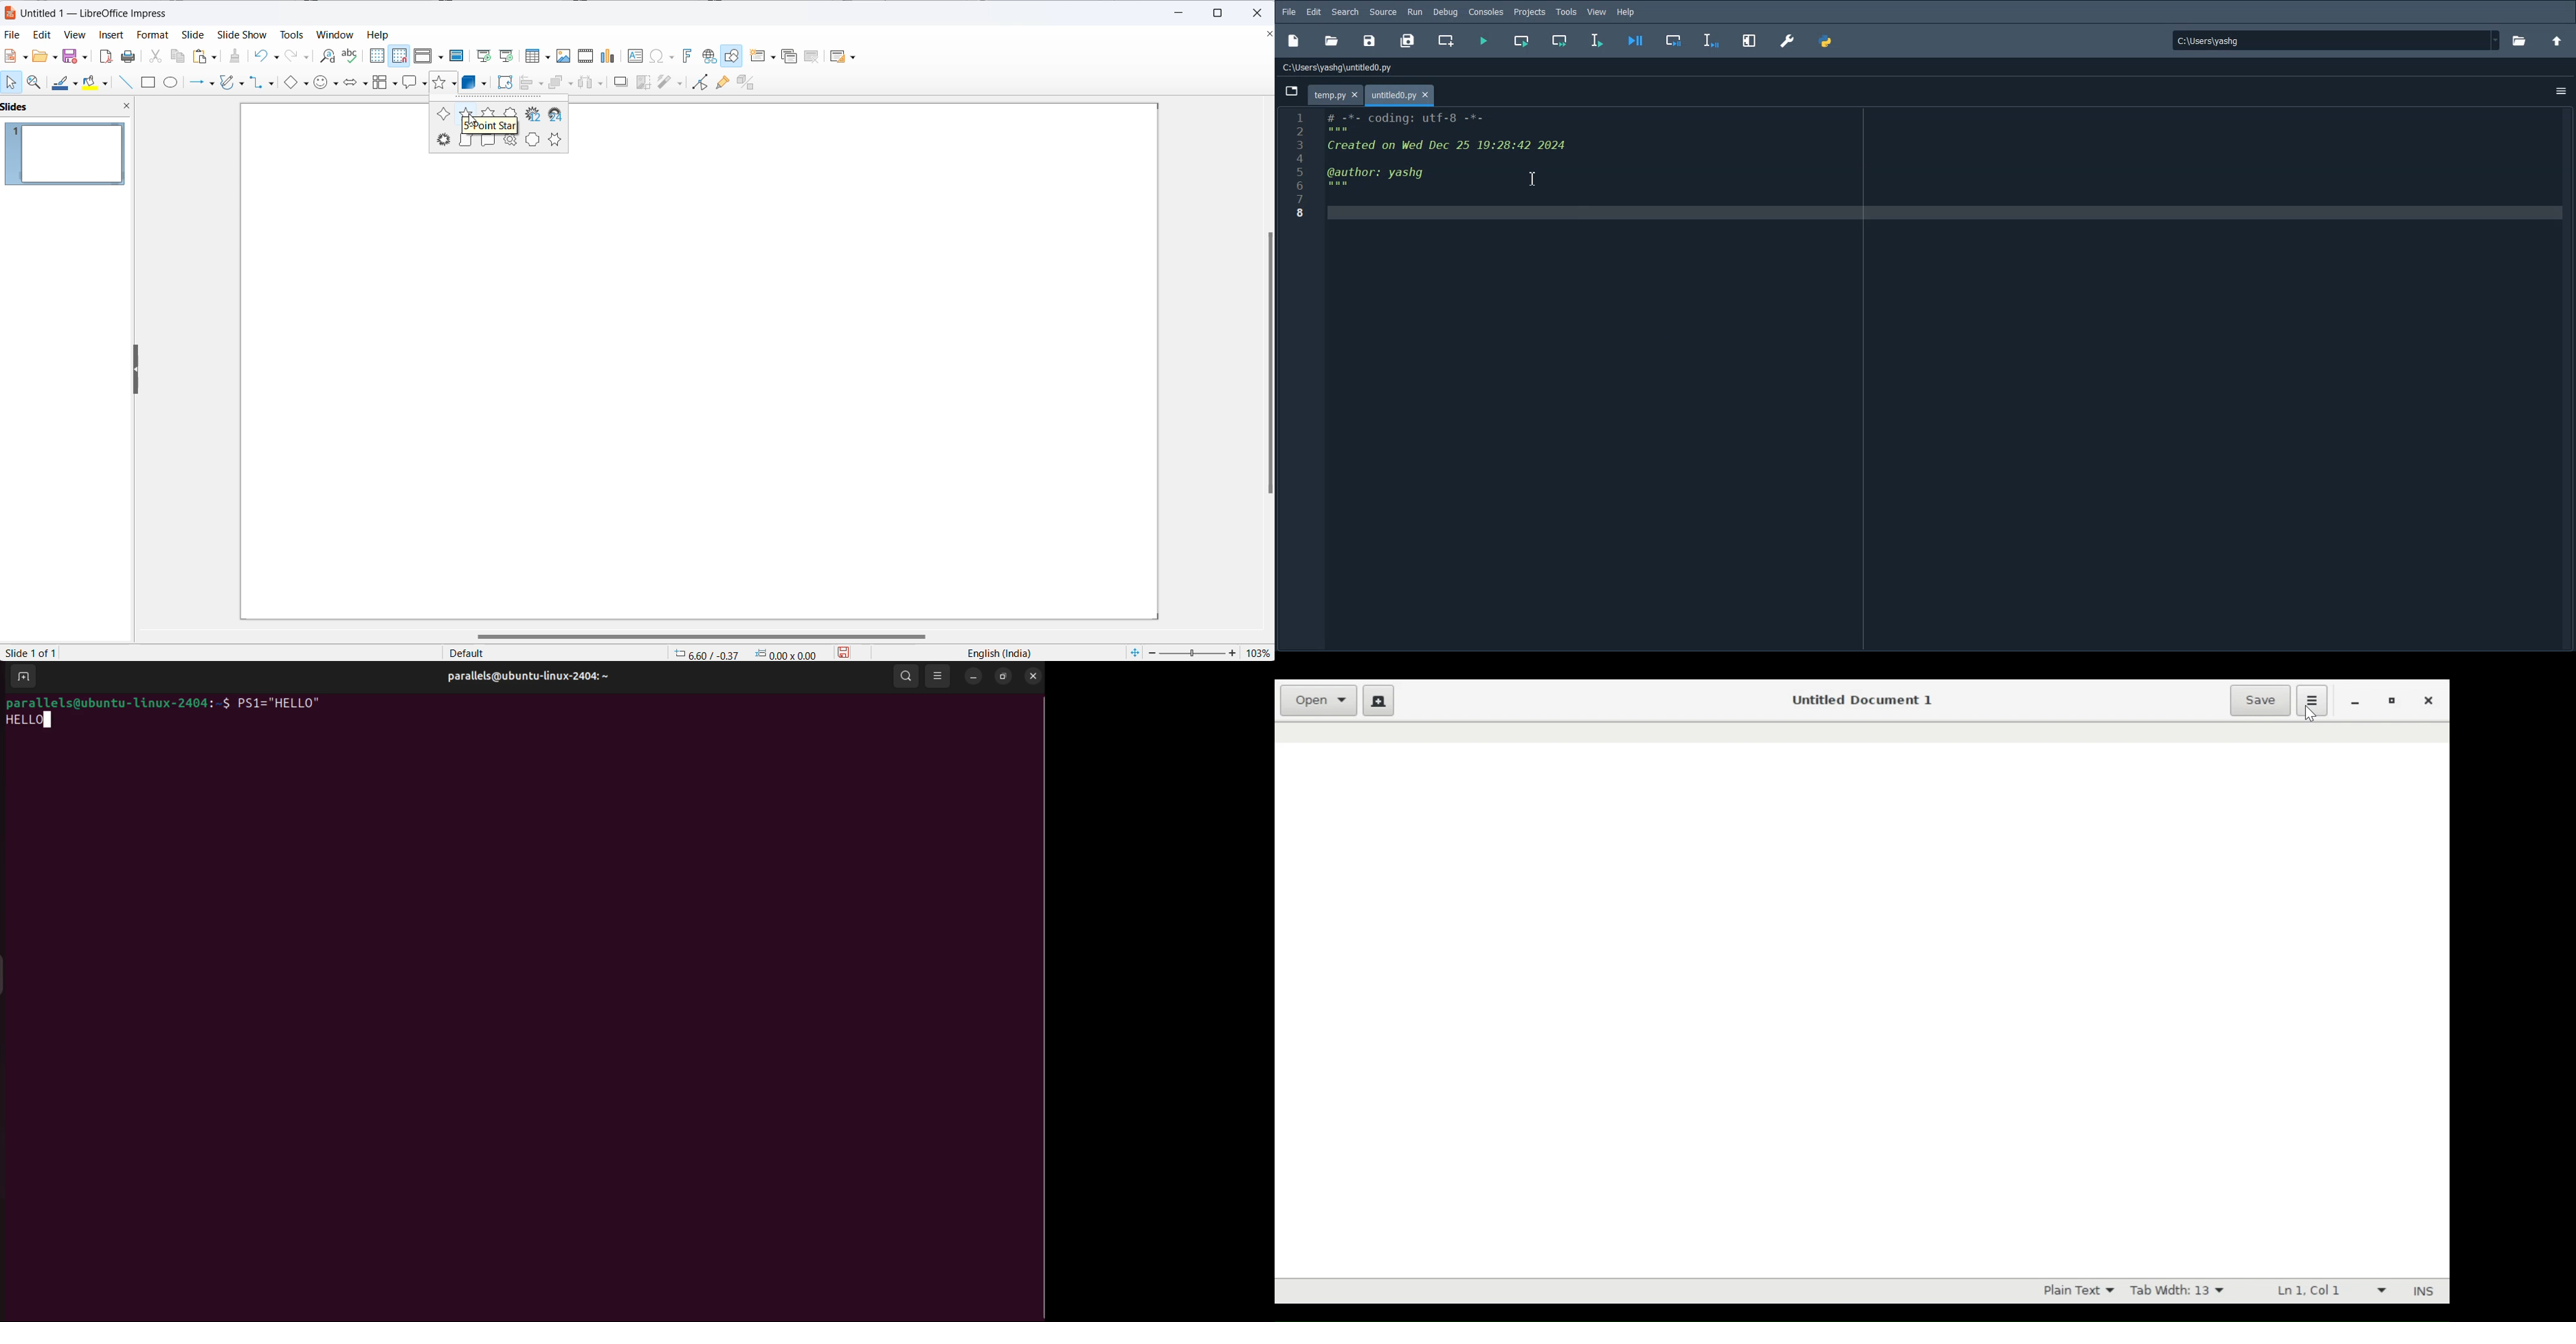  Describe the element at coordinates (206, 56) in the screenshot. I see `paste options` at that location.